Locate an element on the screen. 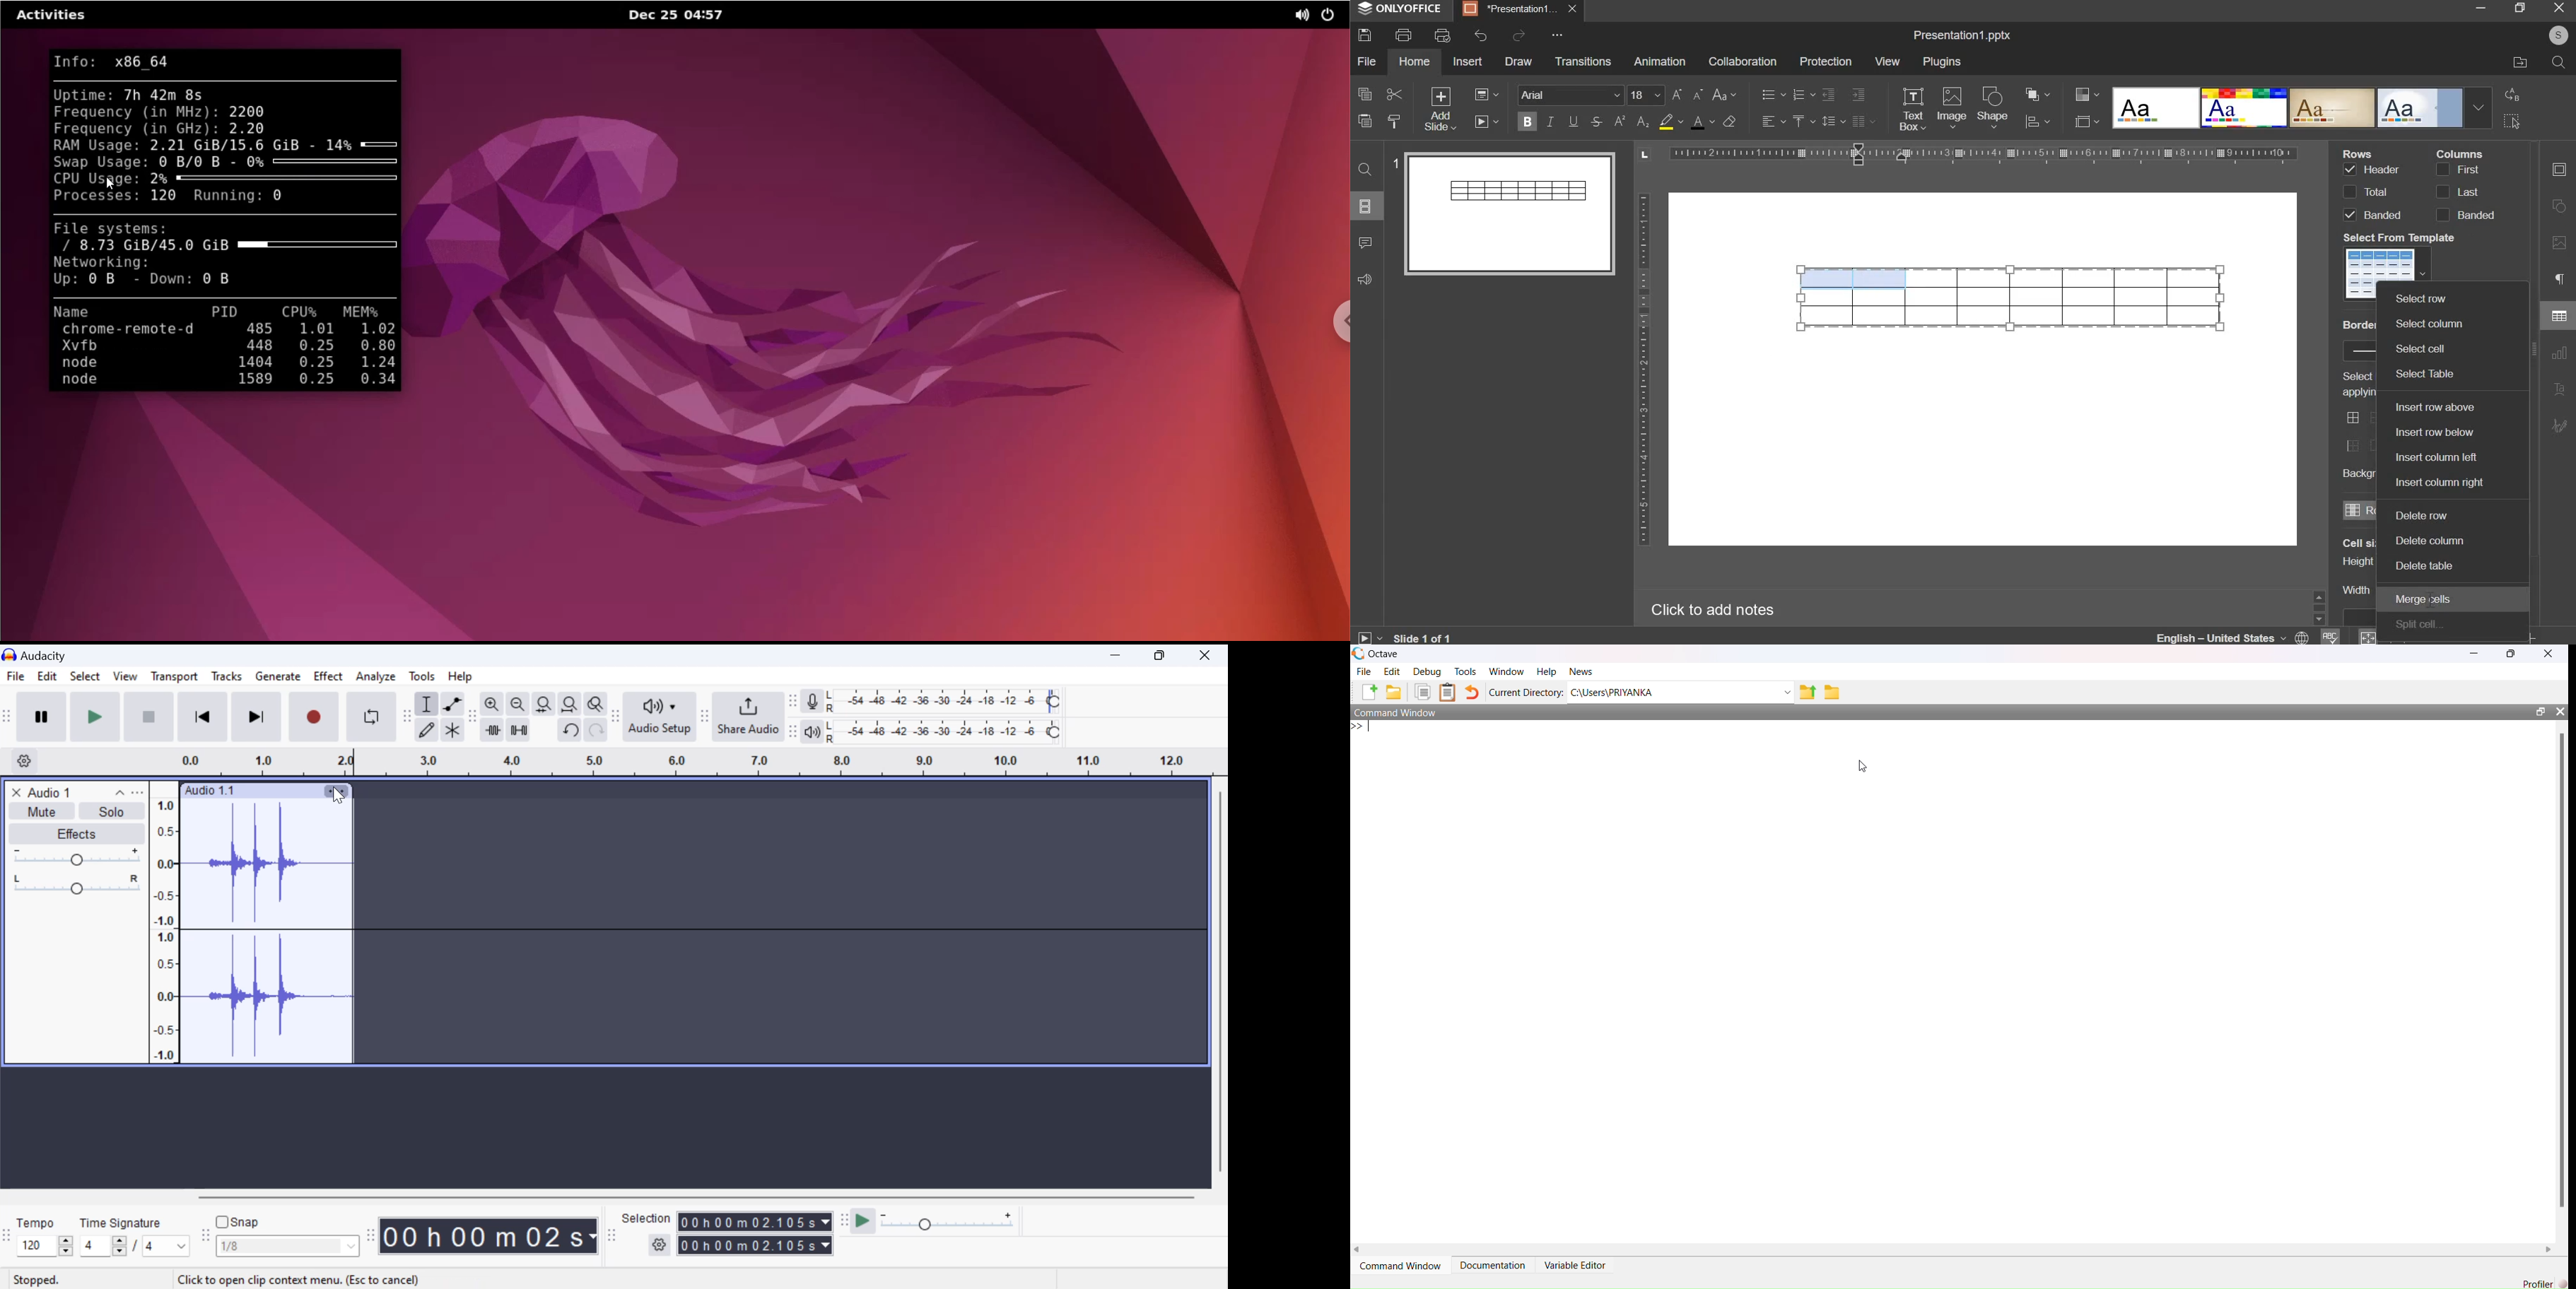 The width and height of the screenshot is (2576, 1316). bold is located at coordinates (1527, 119).